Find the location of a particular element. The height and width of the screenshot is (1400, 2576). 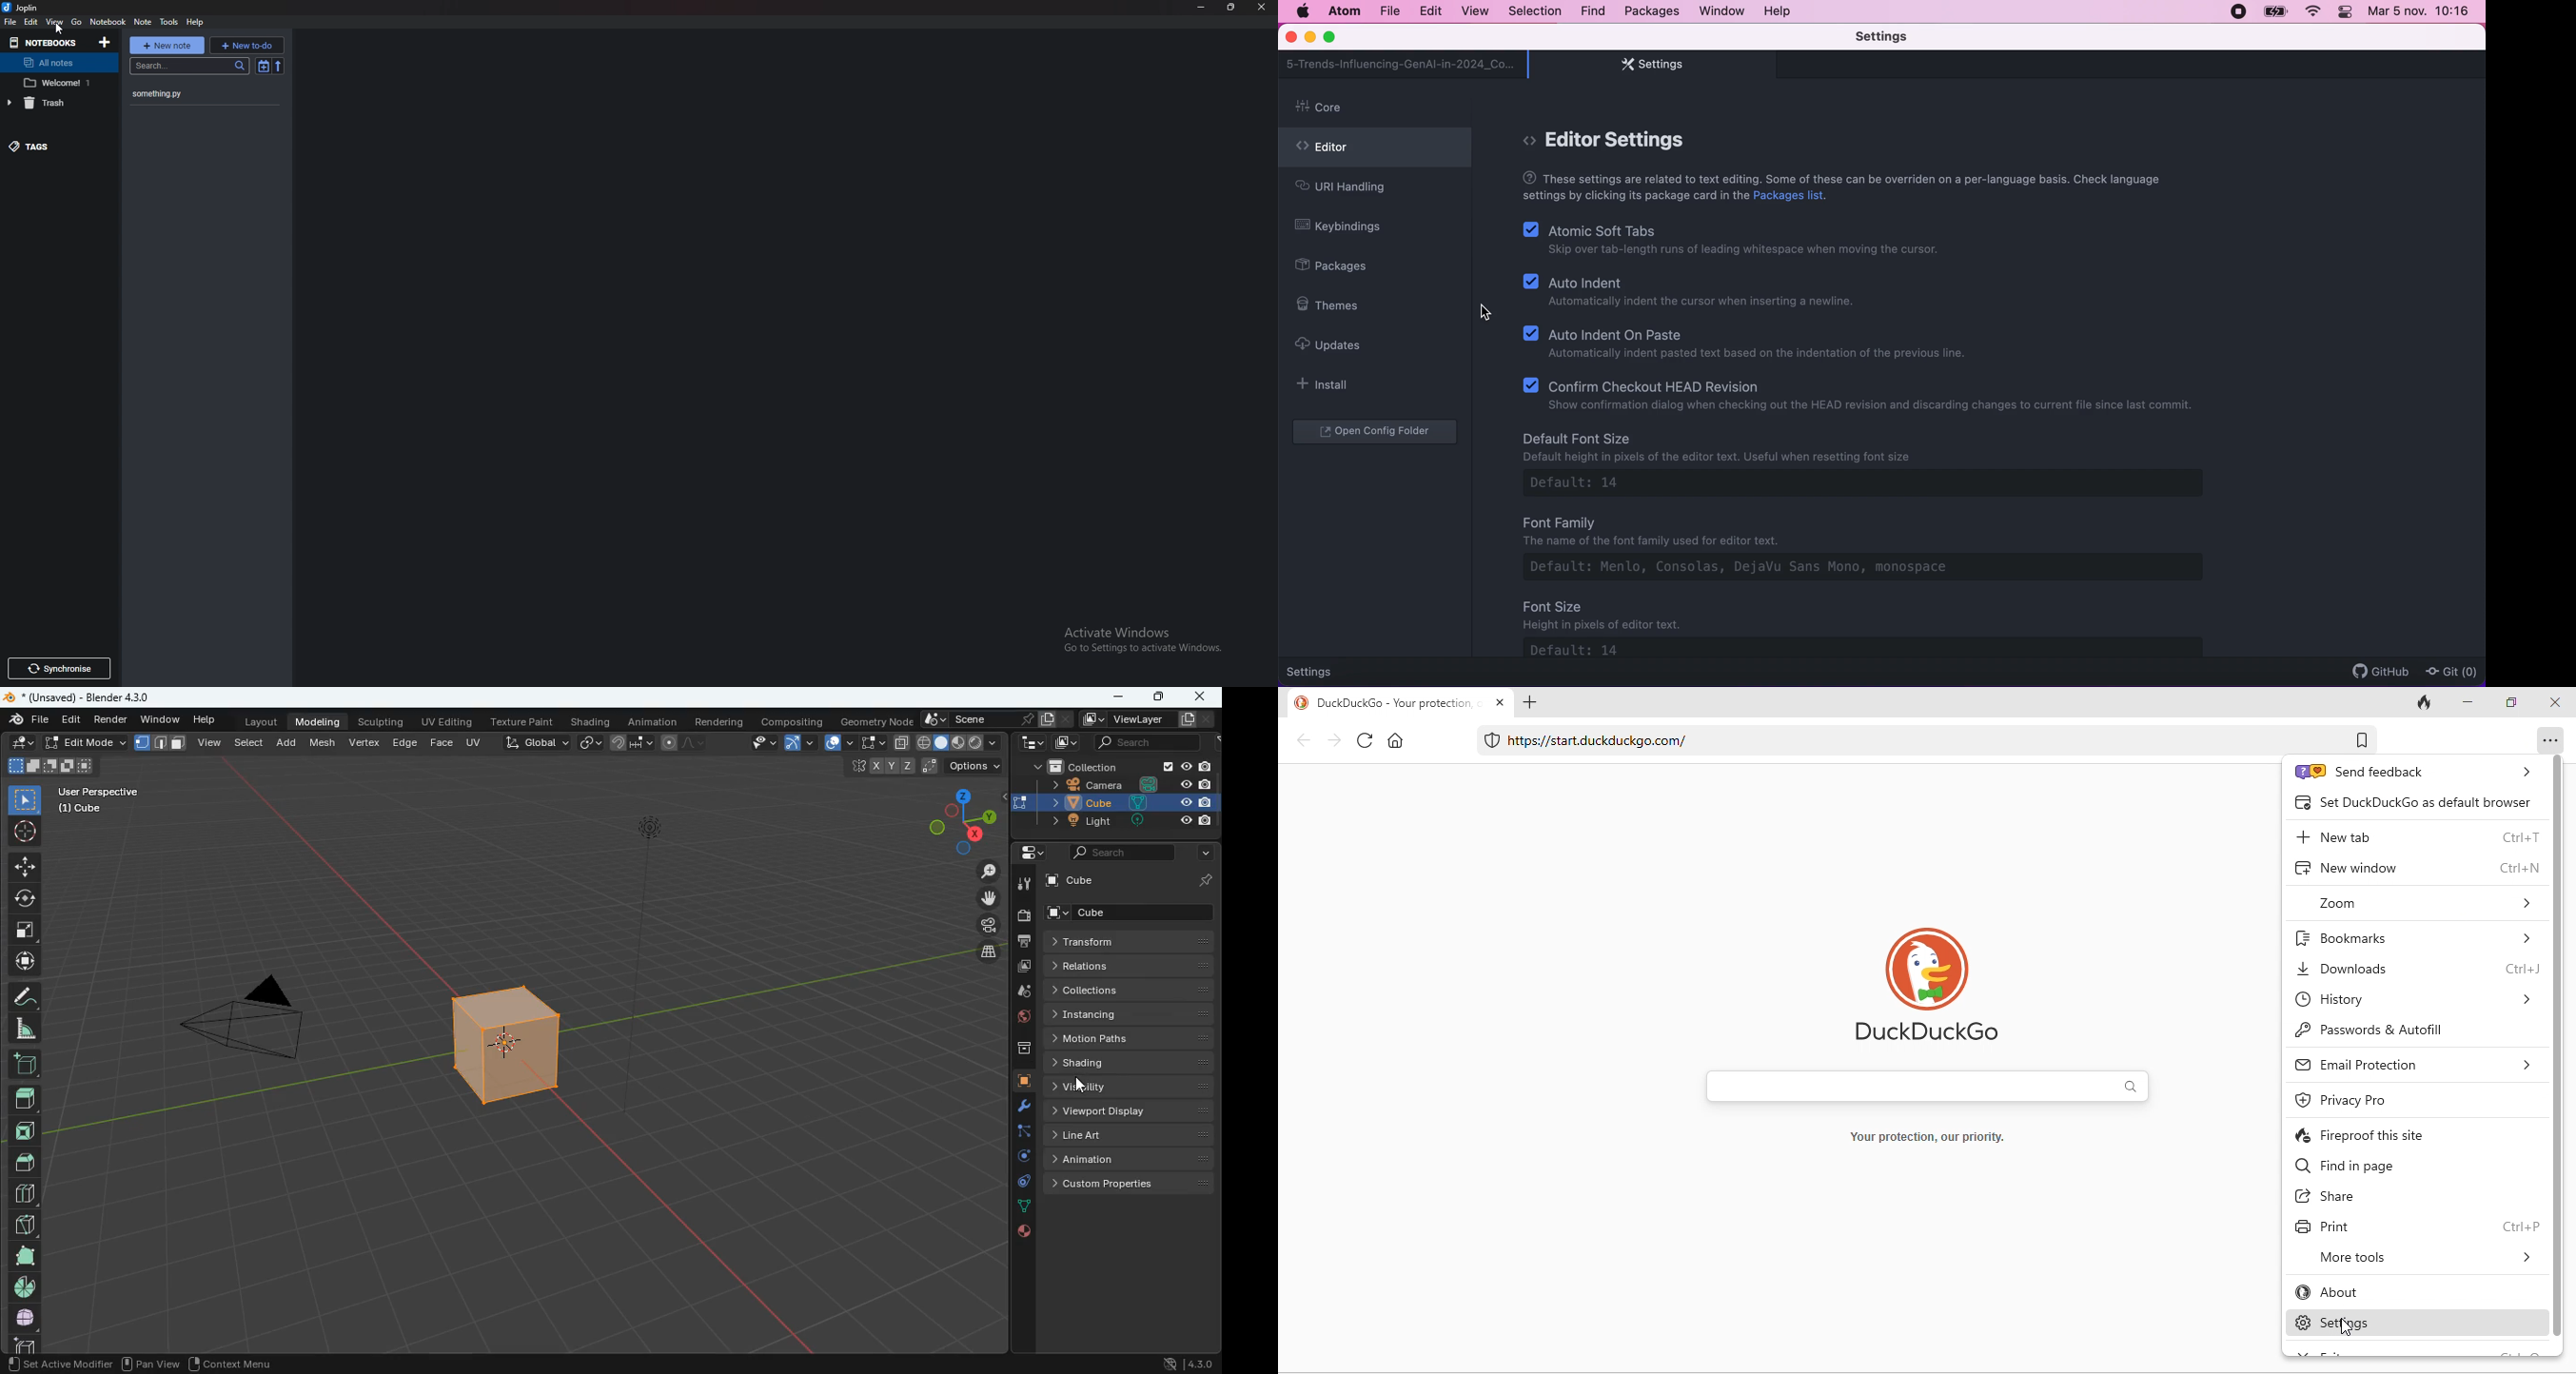

maximize is located at coordinates (2513, 704).